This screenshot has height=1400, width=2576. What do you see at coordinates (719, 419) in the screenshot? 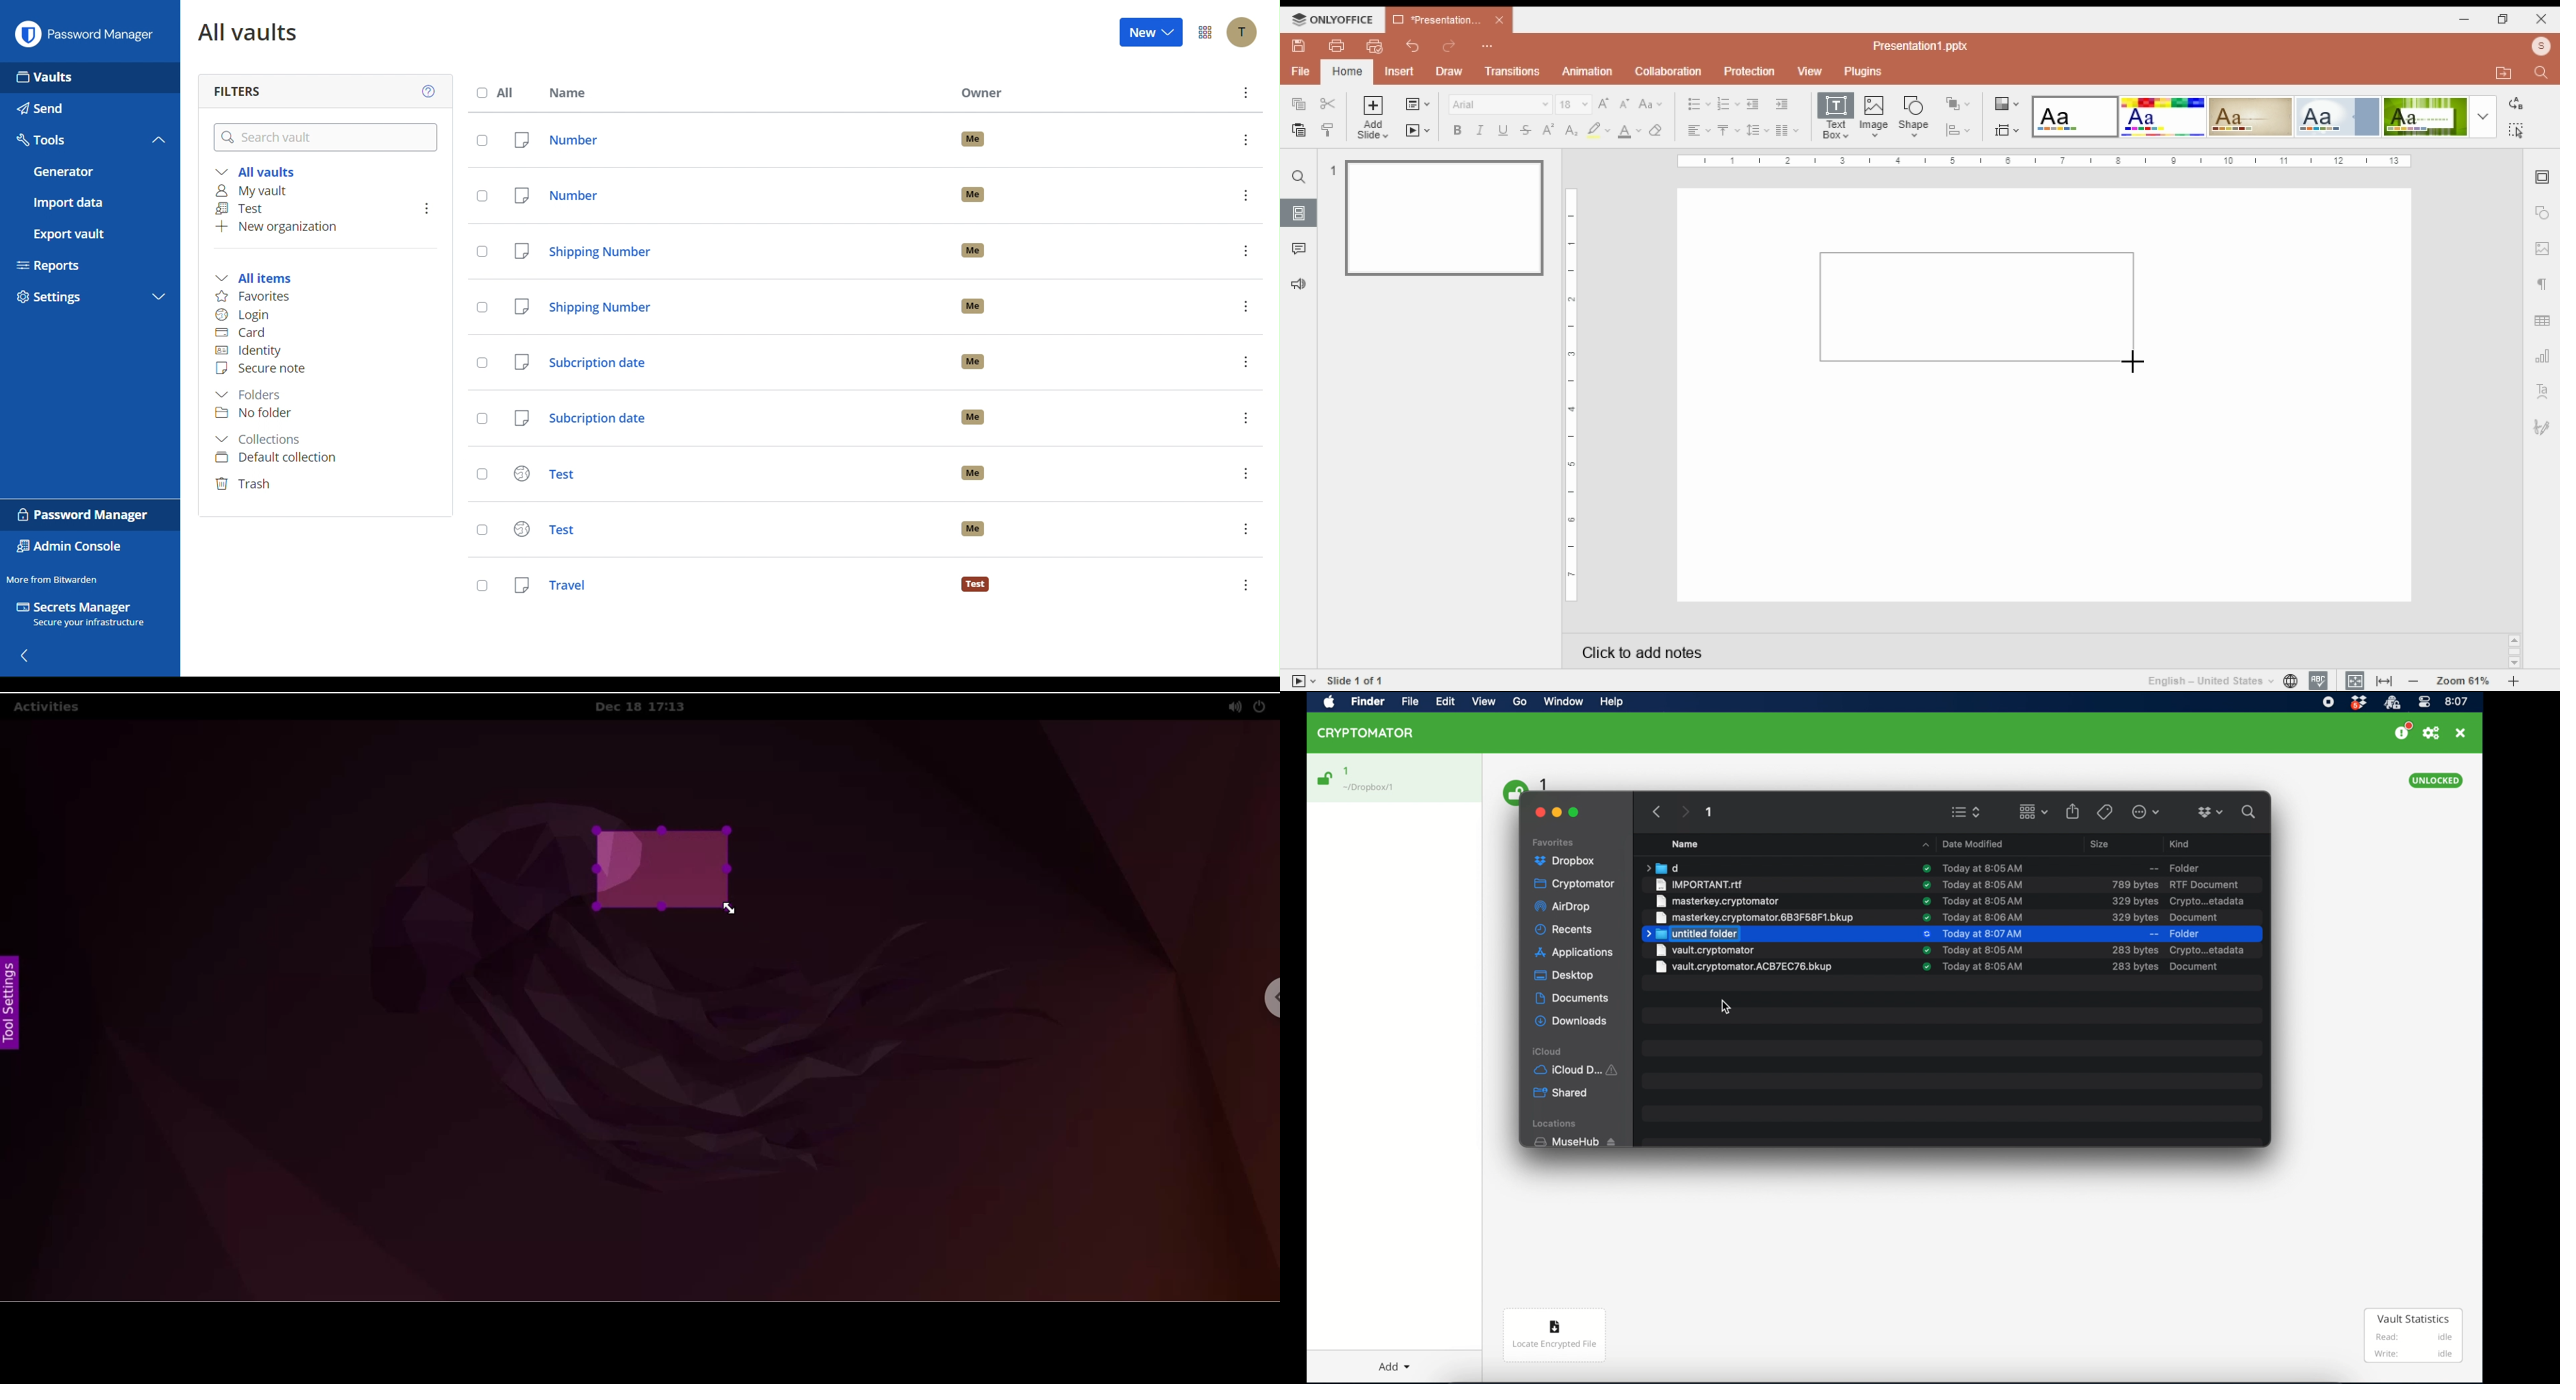
I see `subscription date` at bounding box center [719, 419].